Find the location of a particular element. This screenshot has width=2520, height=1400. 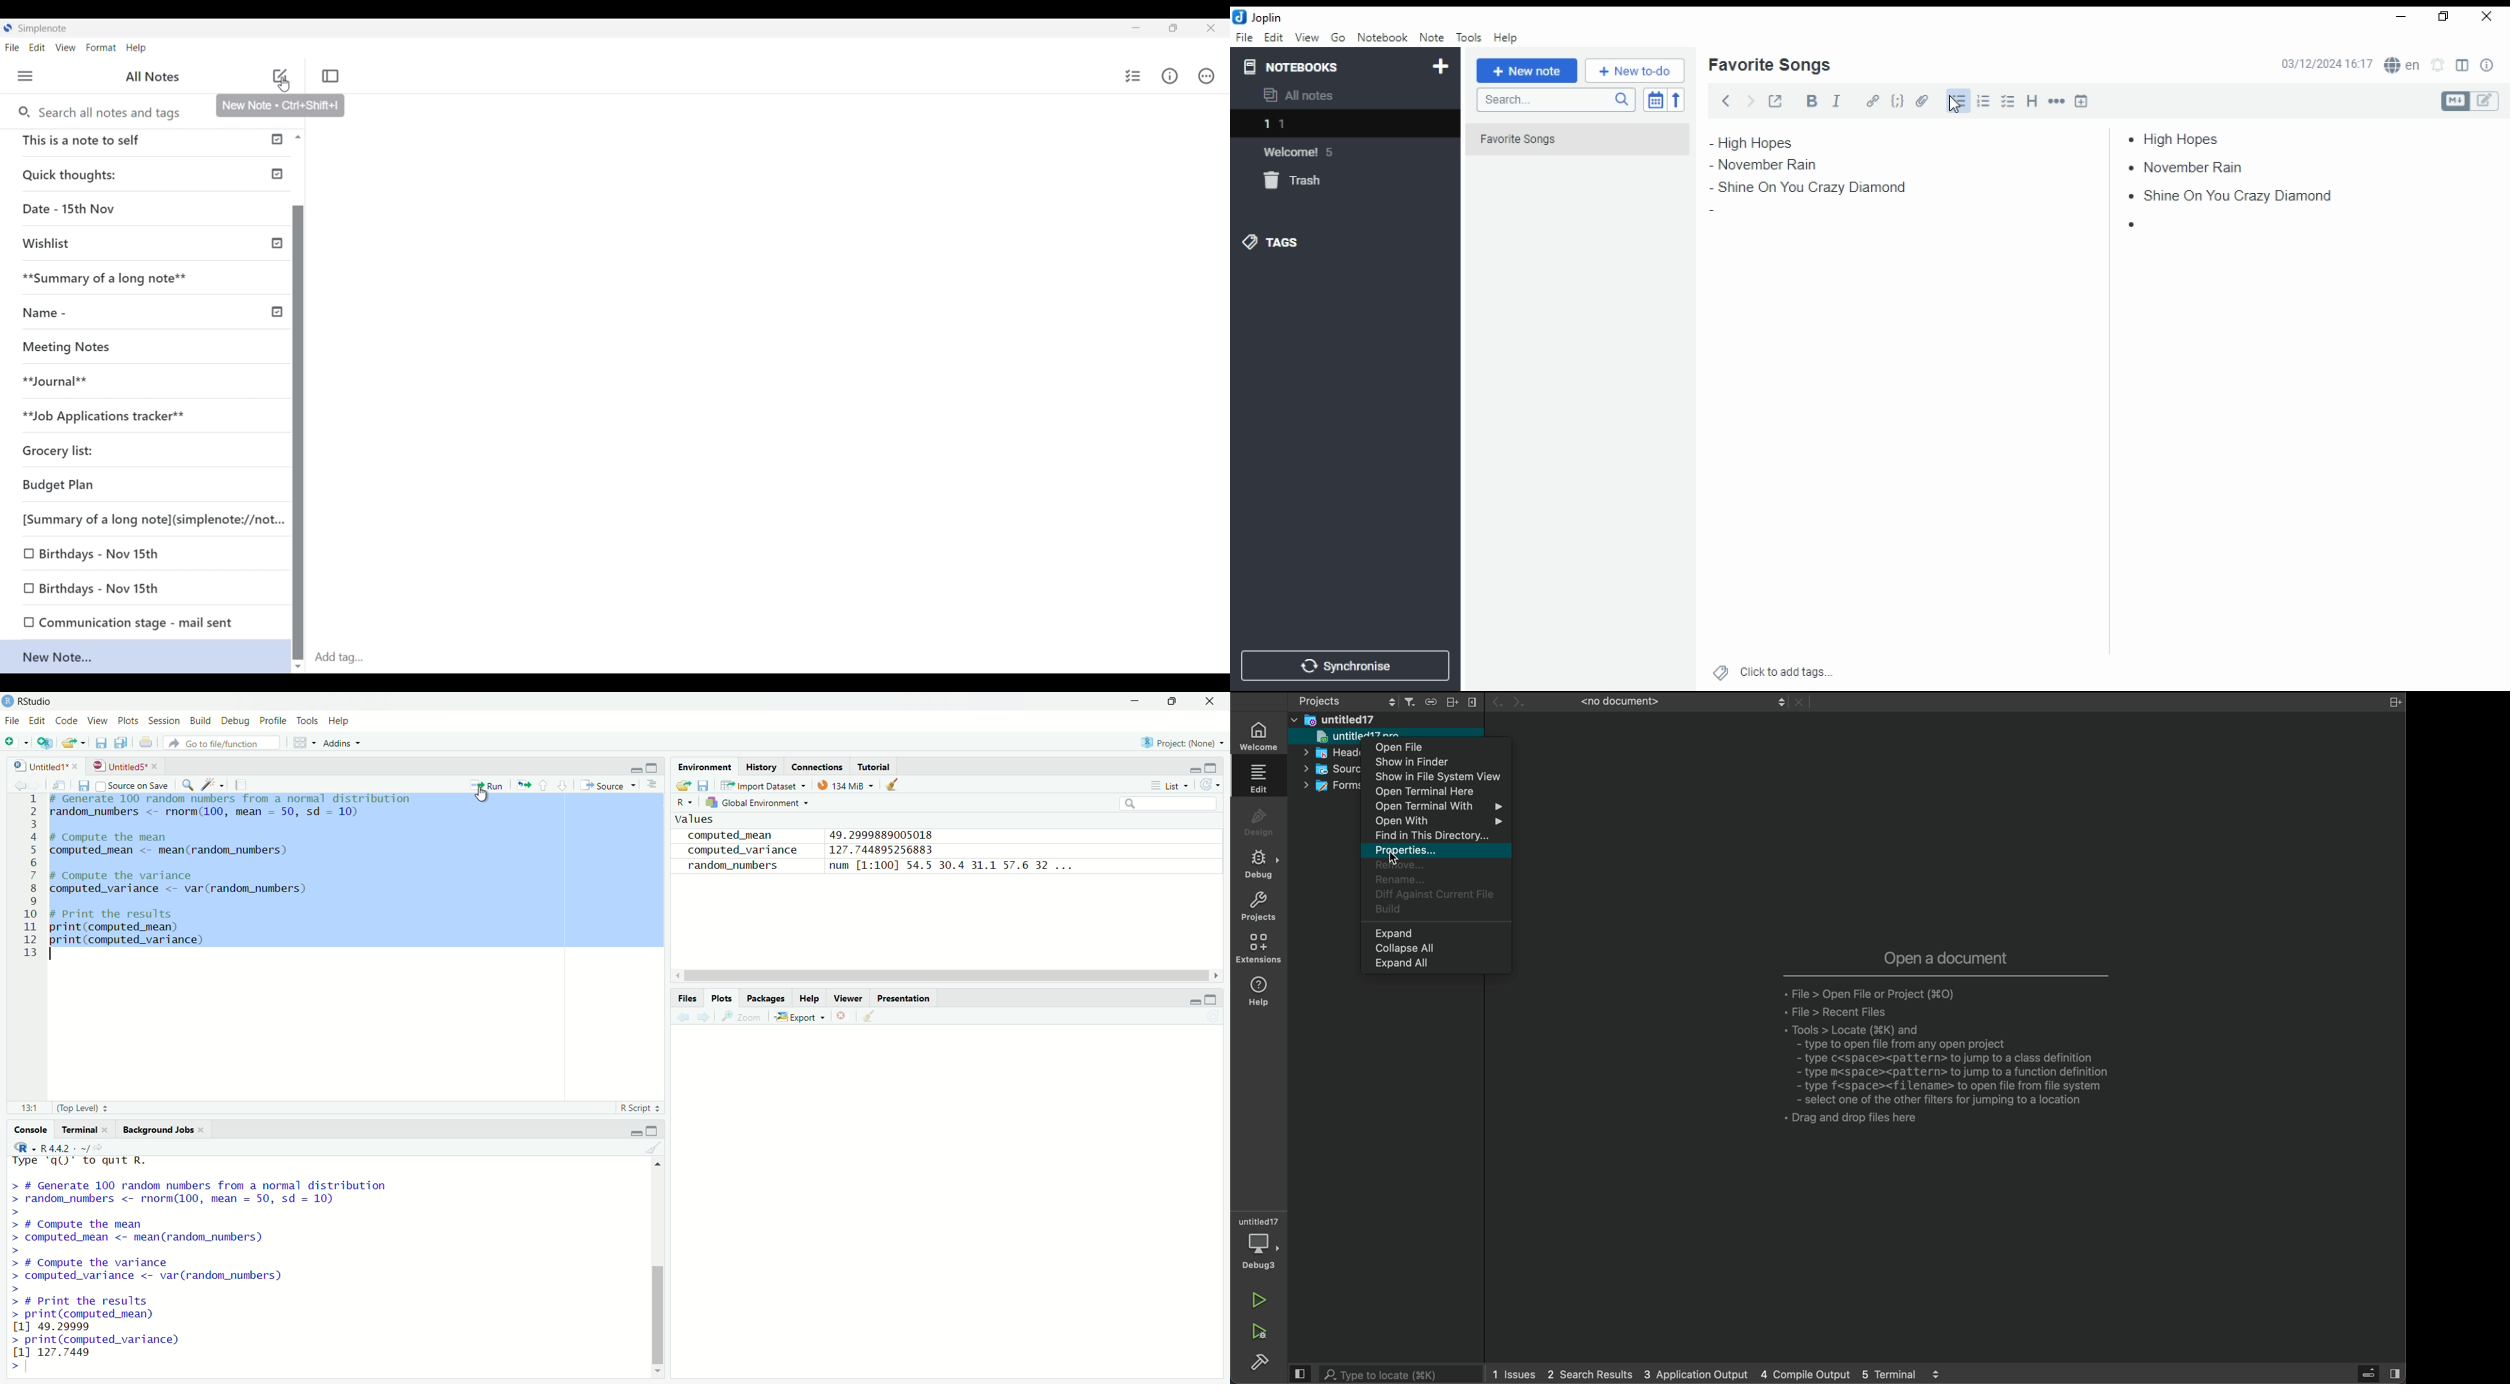

move left is located at coordinates (678, 976).